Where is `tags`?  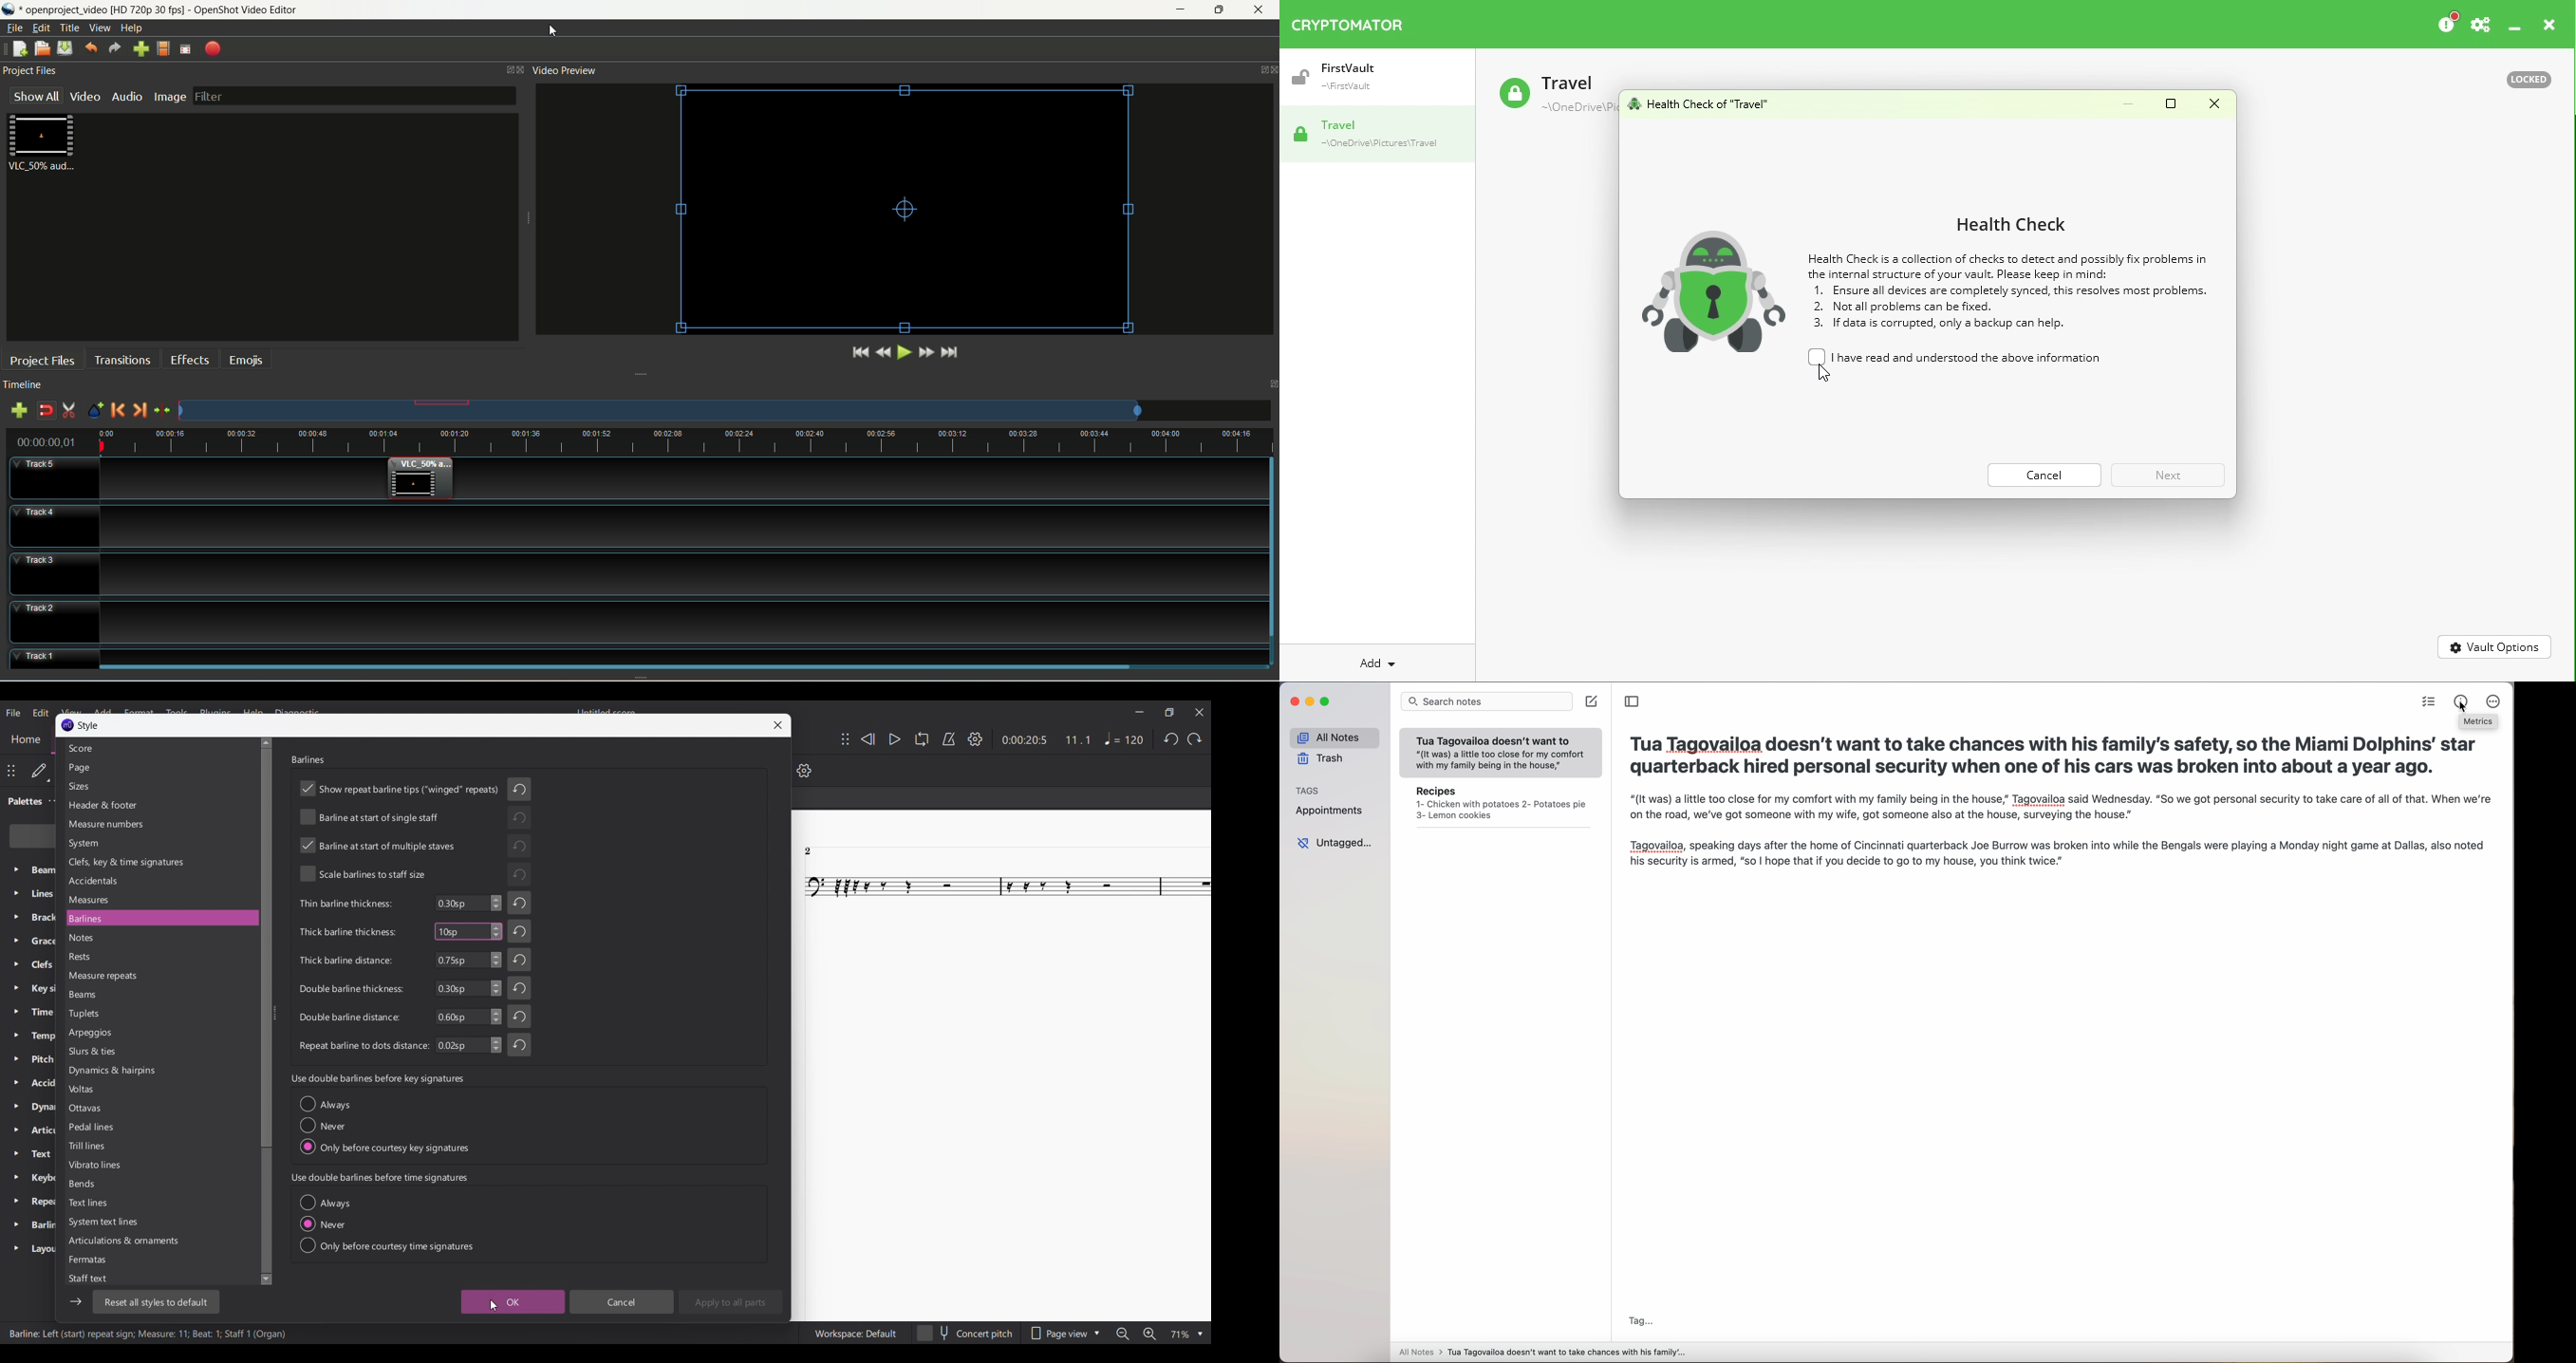 tags is located at coordinates (1311, 791).